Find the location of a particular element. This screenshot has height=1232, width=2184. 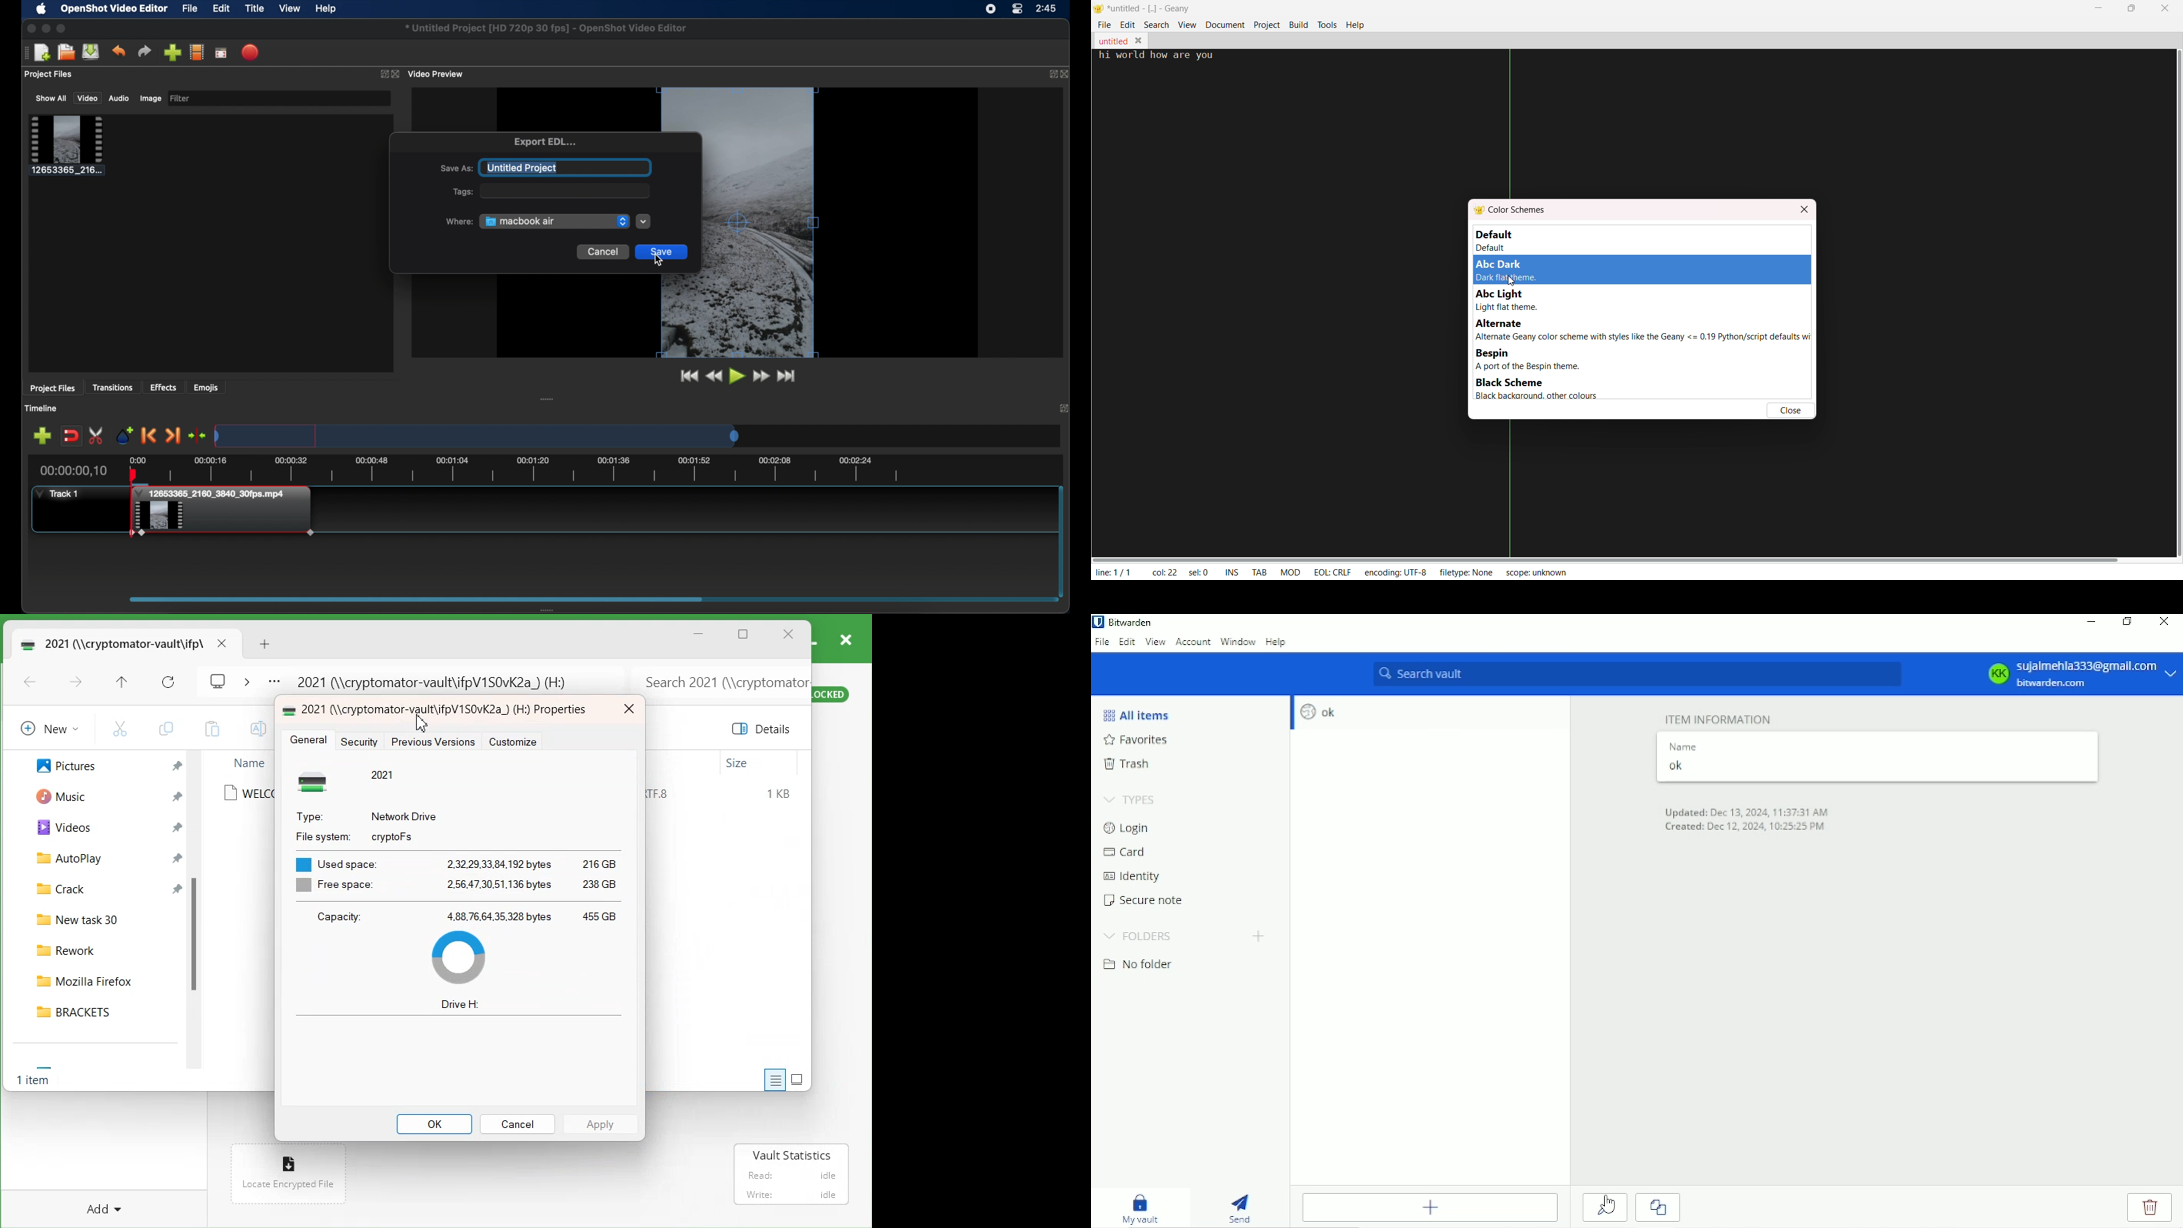

alternate is located at coordinates (1501, 324).